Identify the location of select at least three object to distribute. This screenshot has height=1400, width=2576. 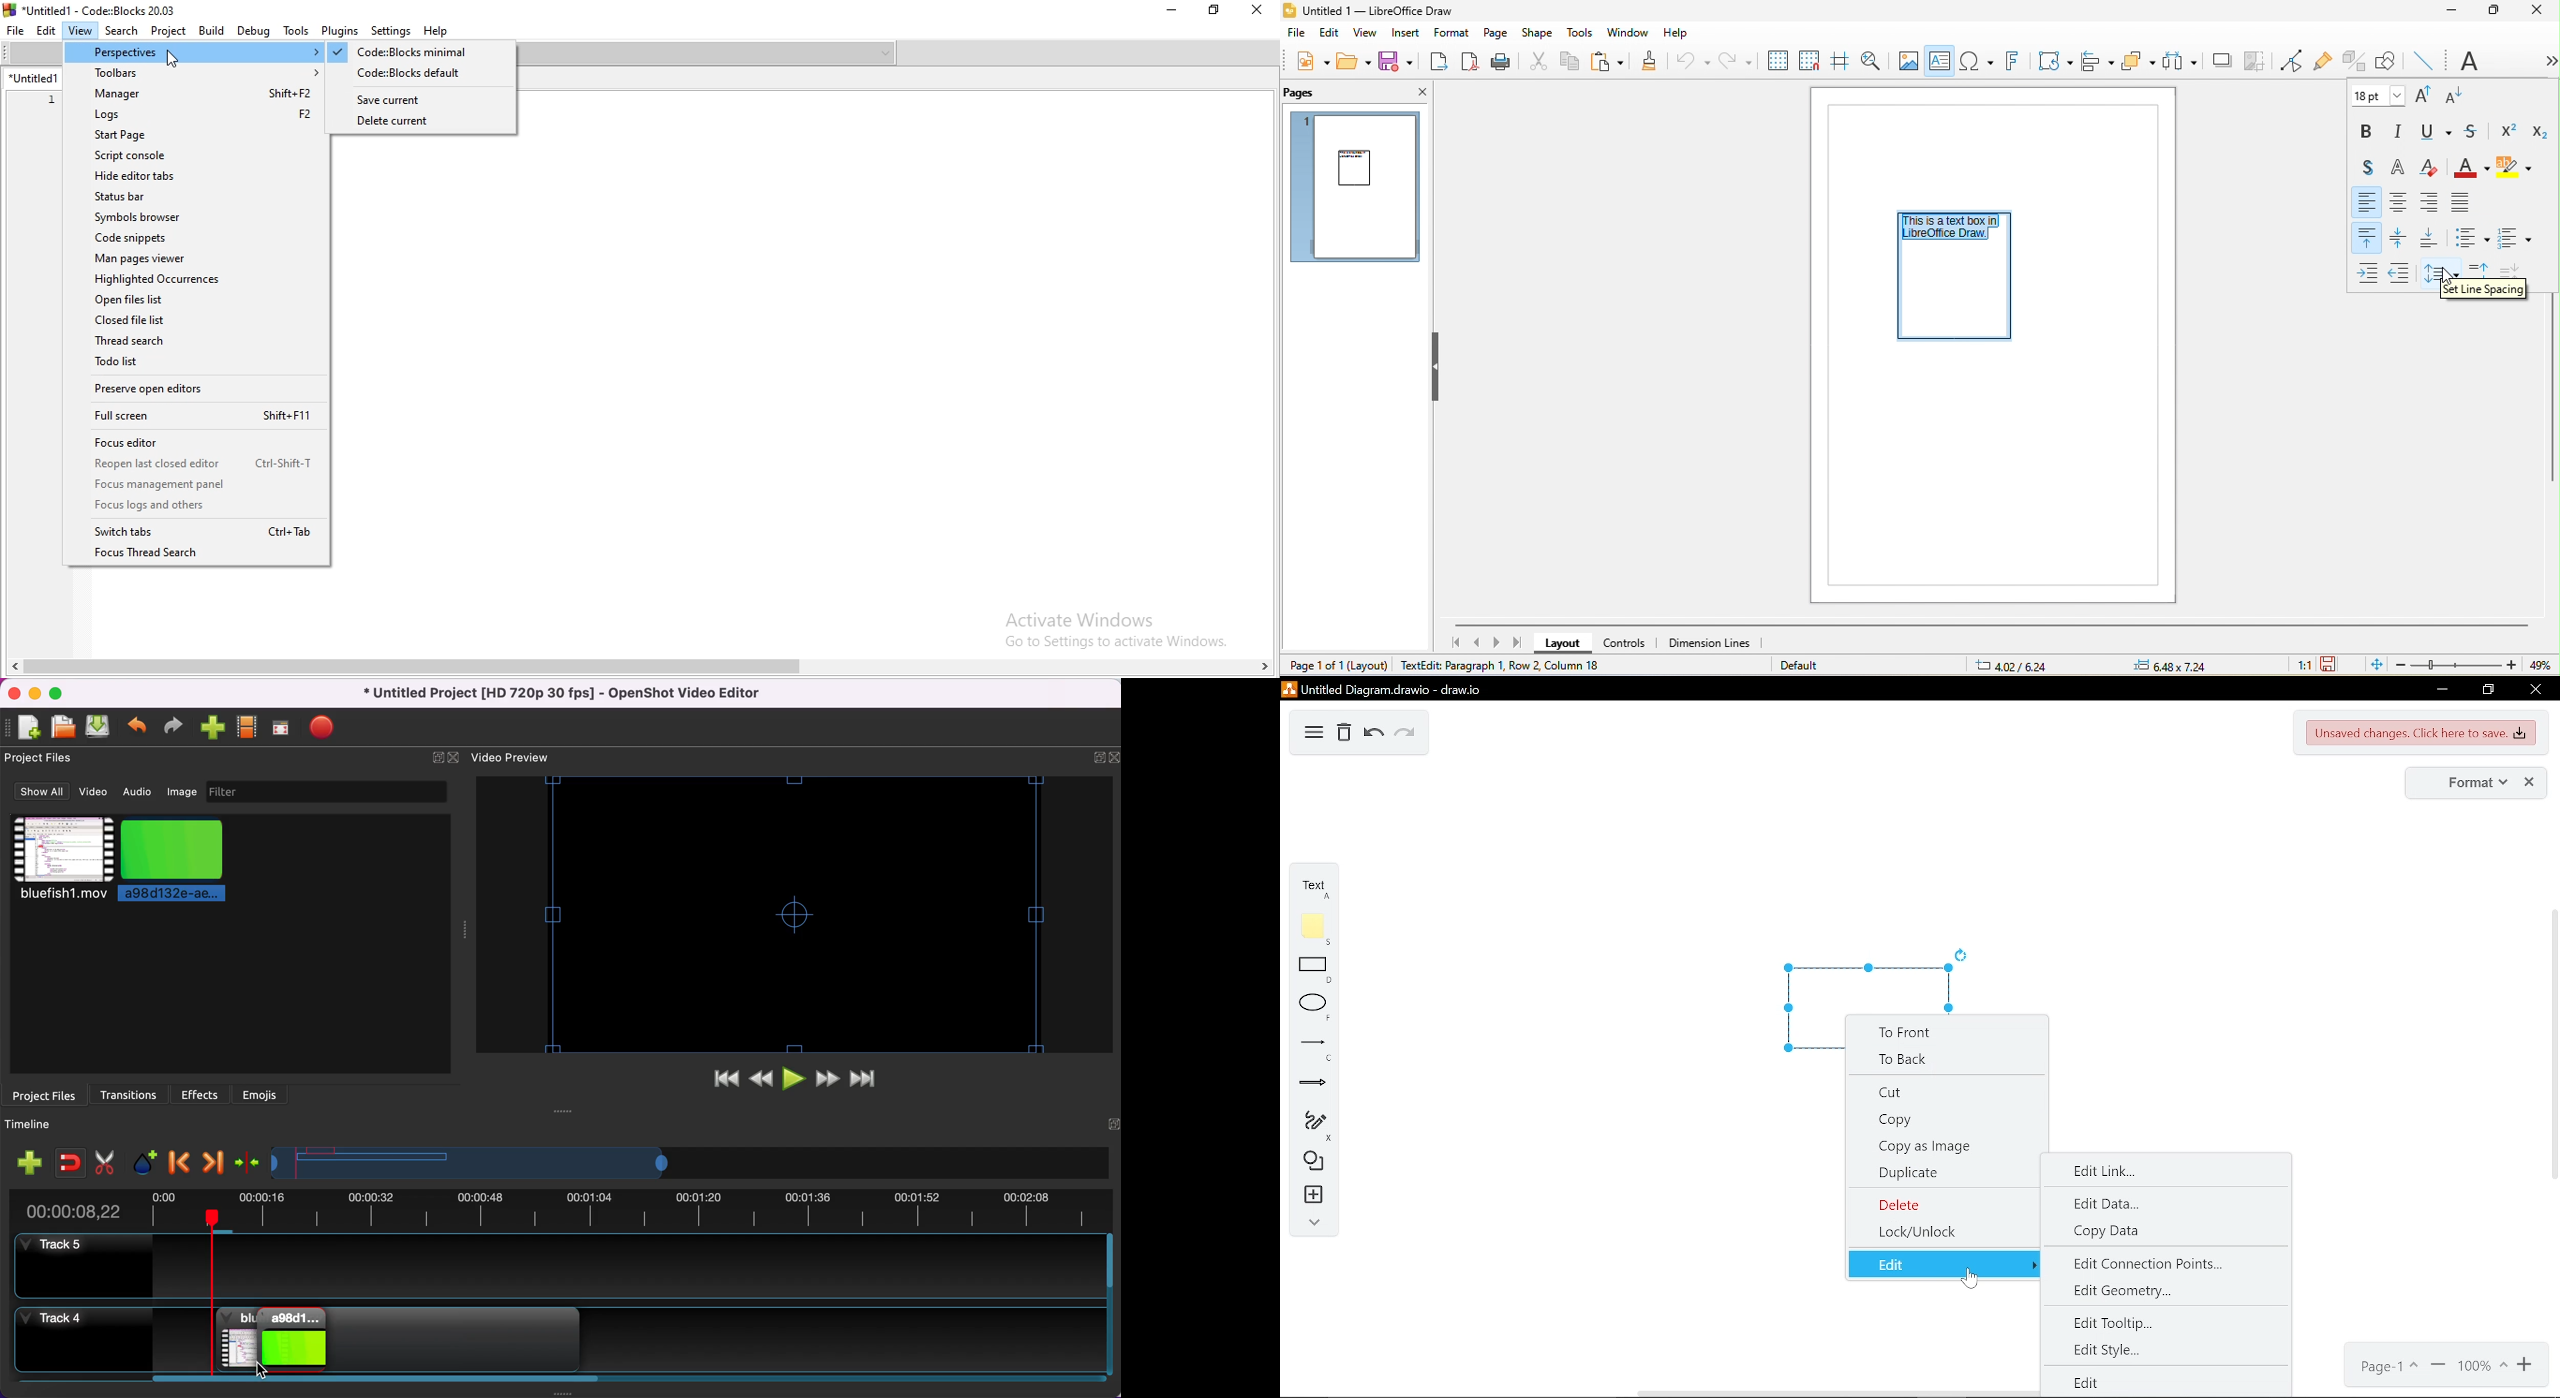
(2179, 61).